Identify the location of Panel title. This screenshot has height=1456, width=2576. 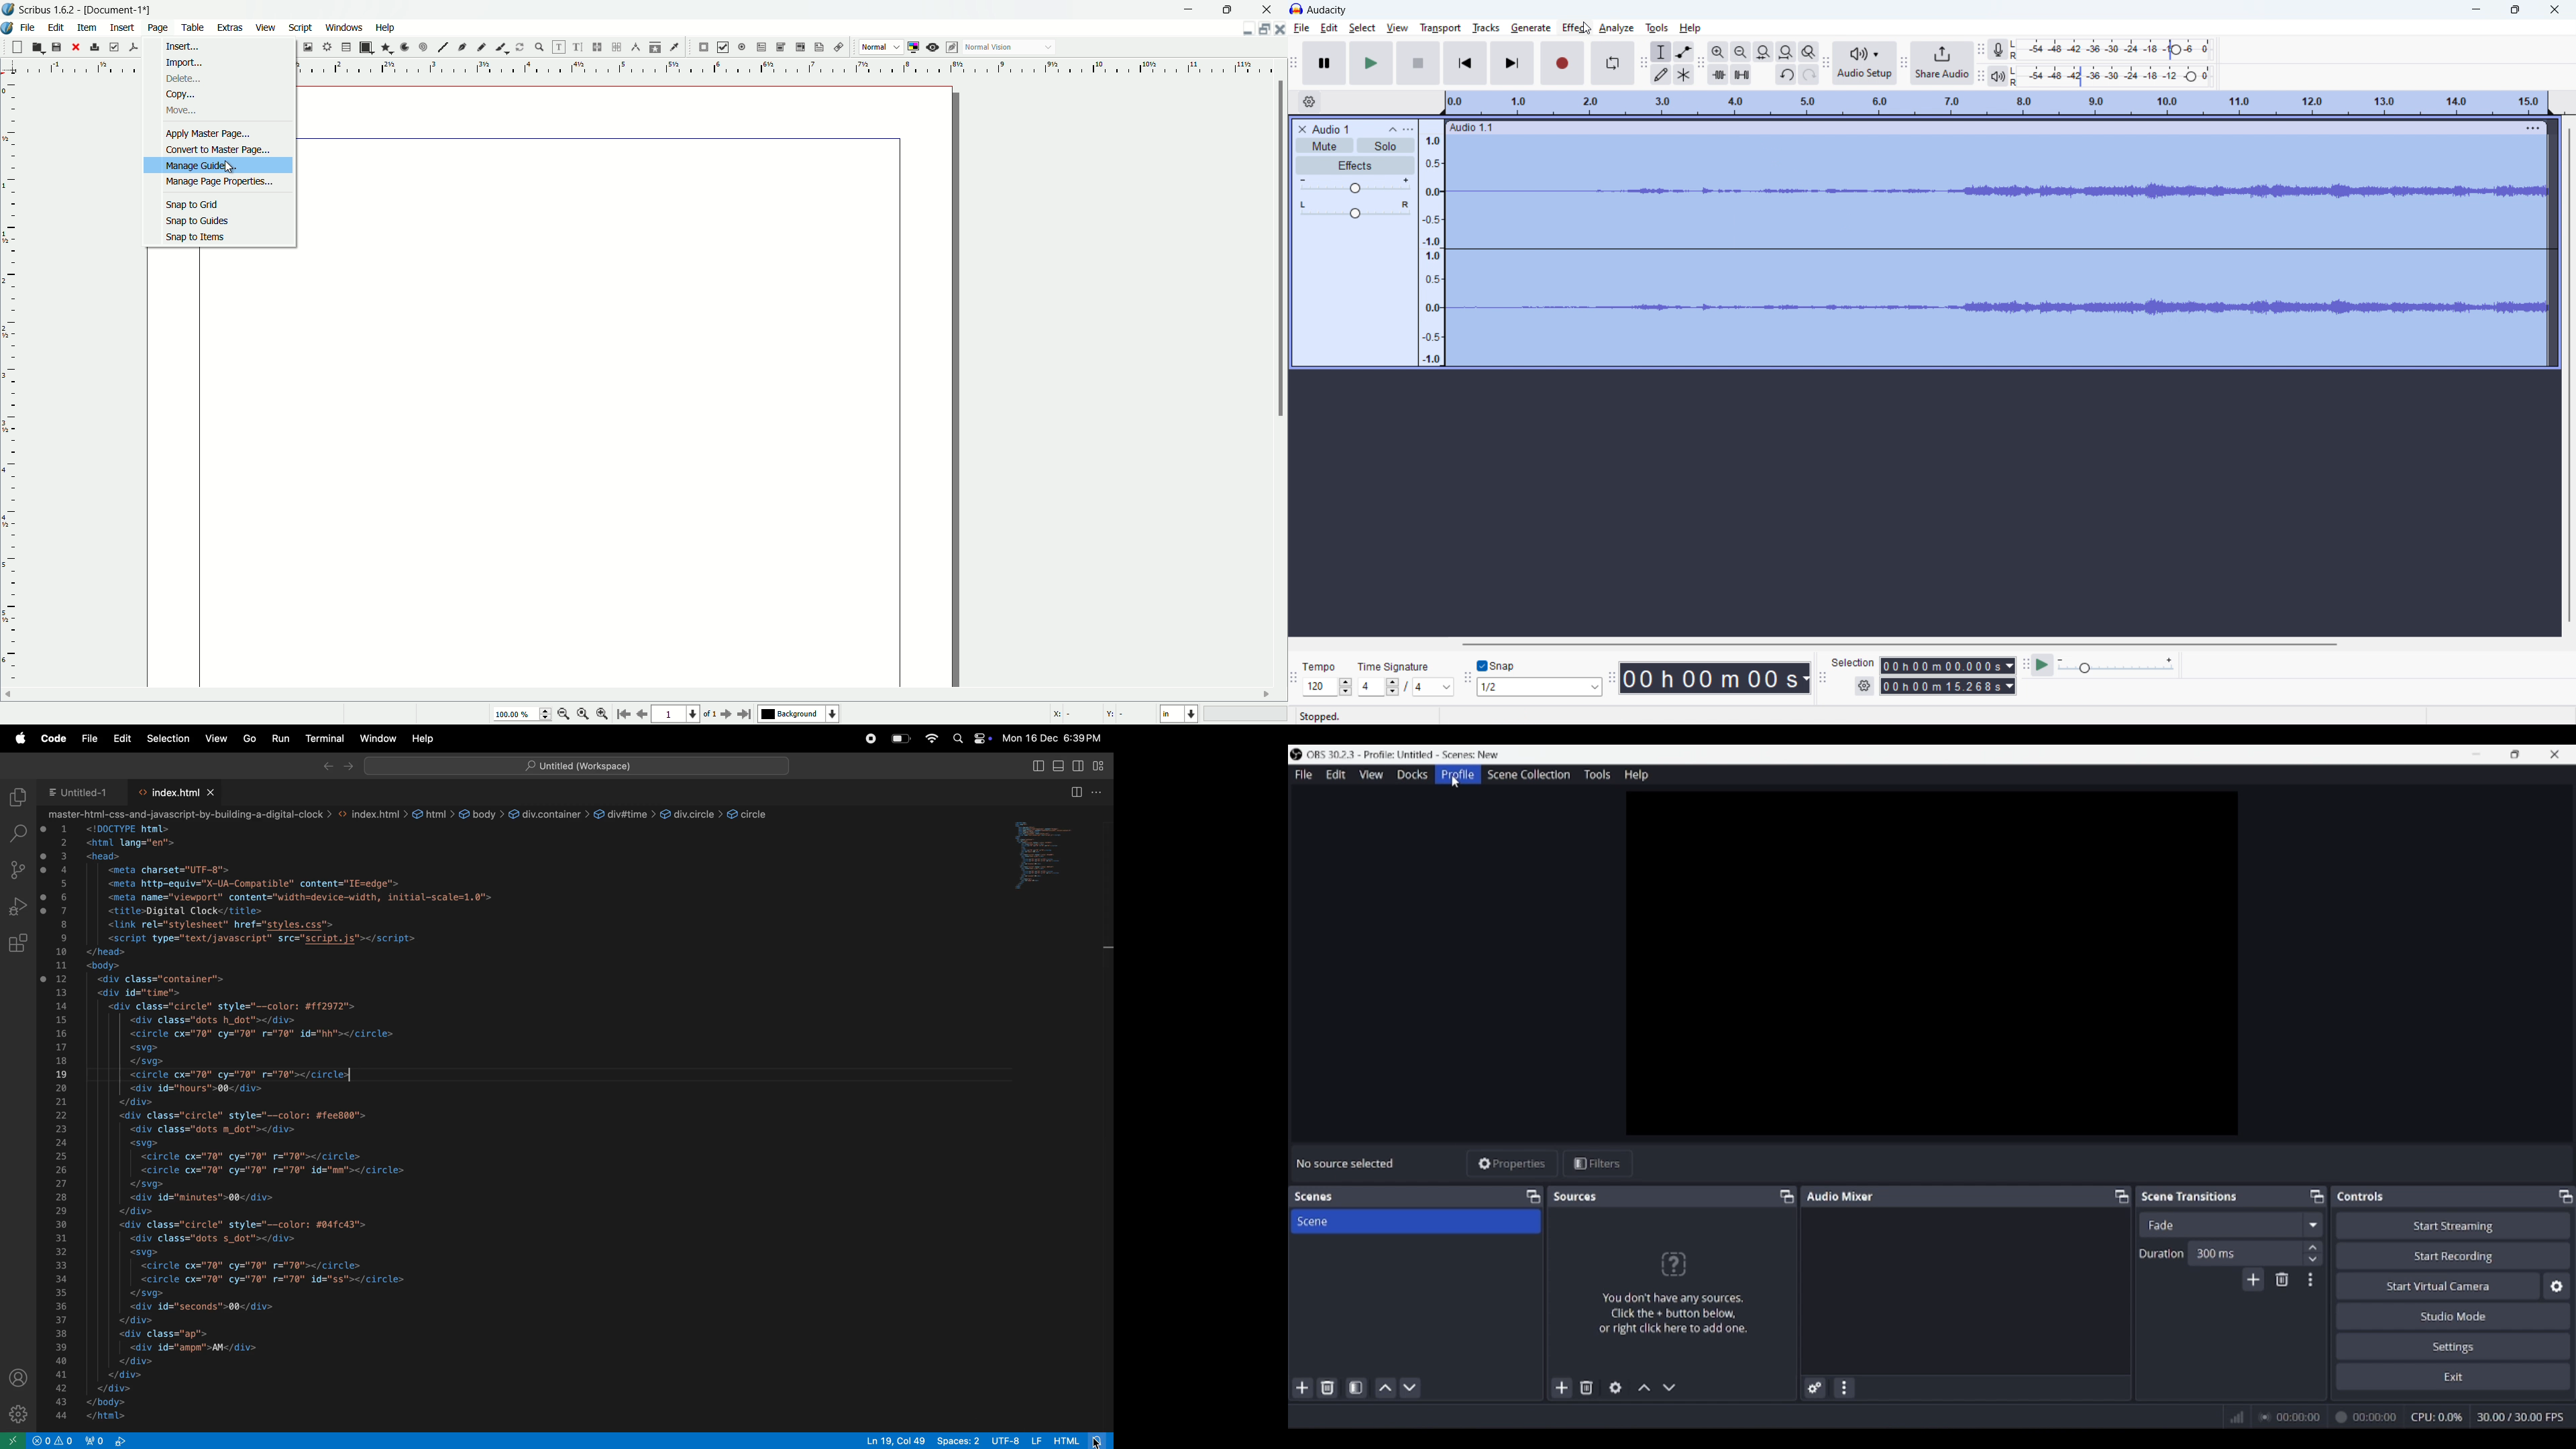
(1313, 1197).